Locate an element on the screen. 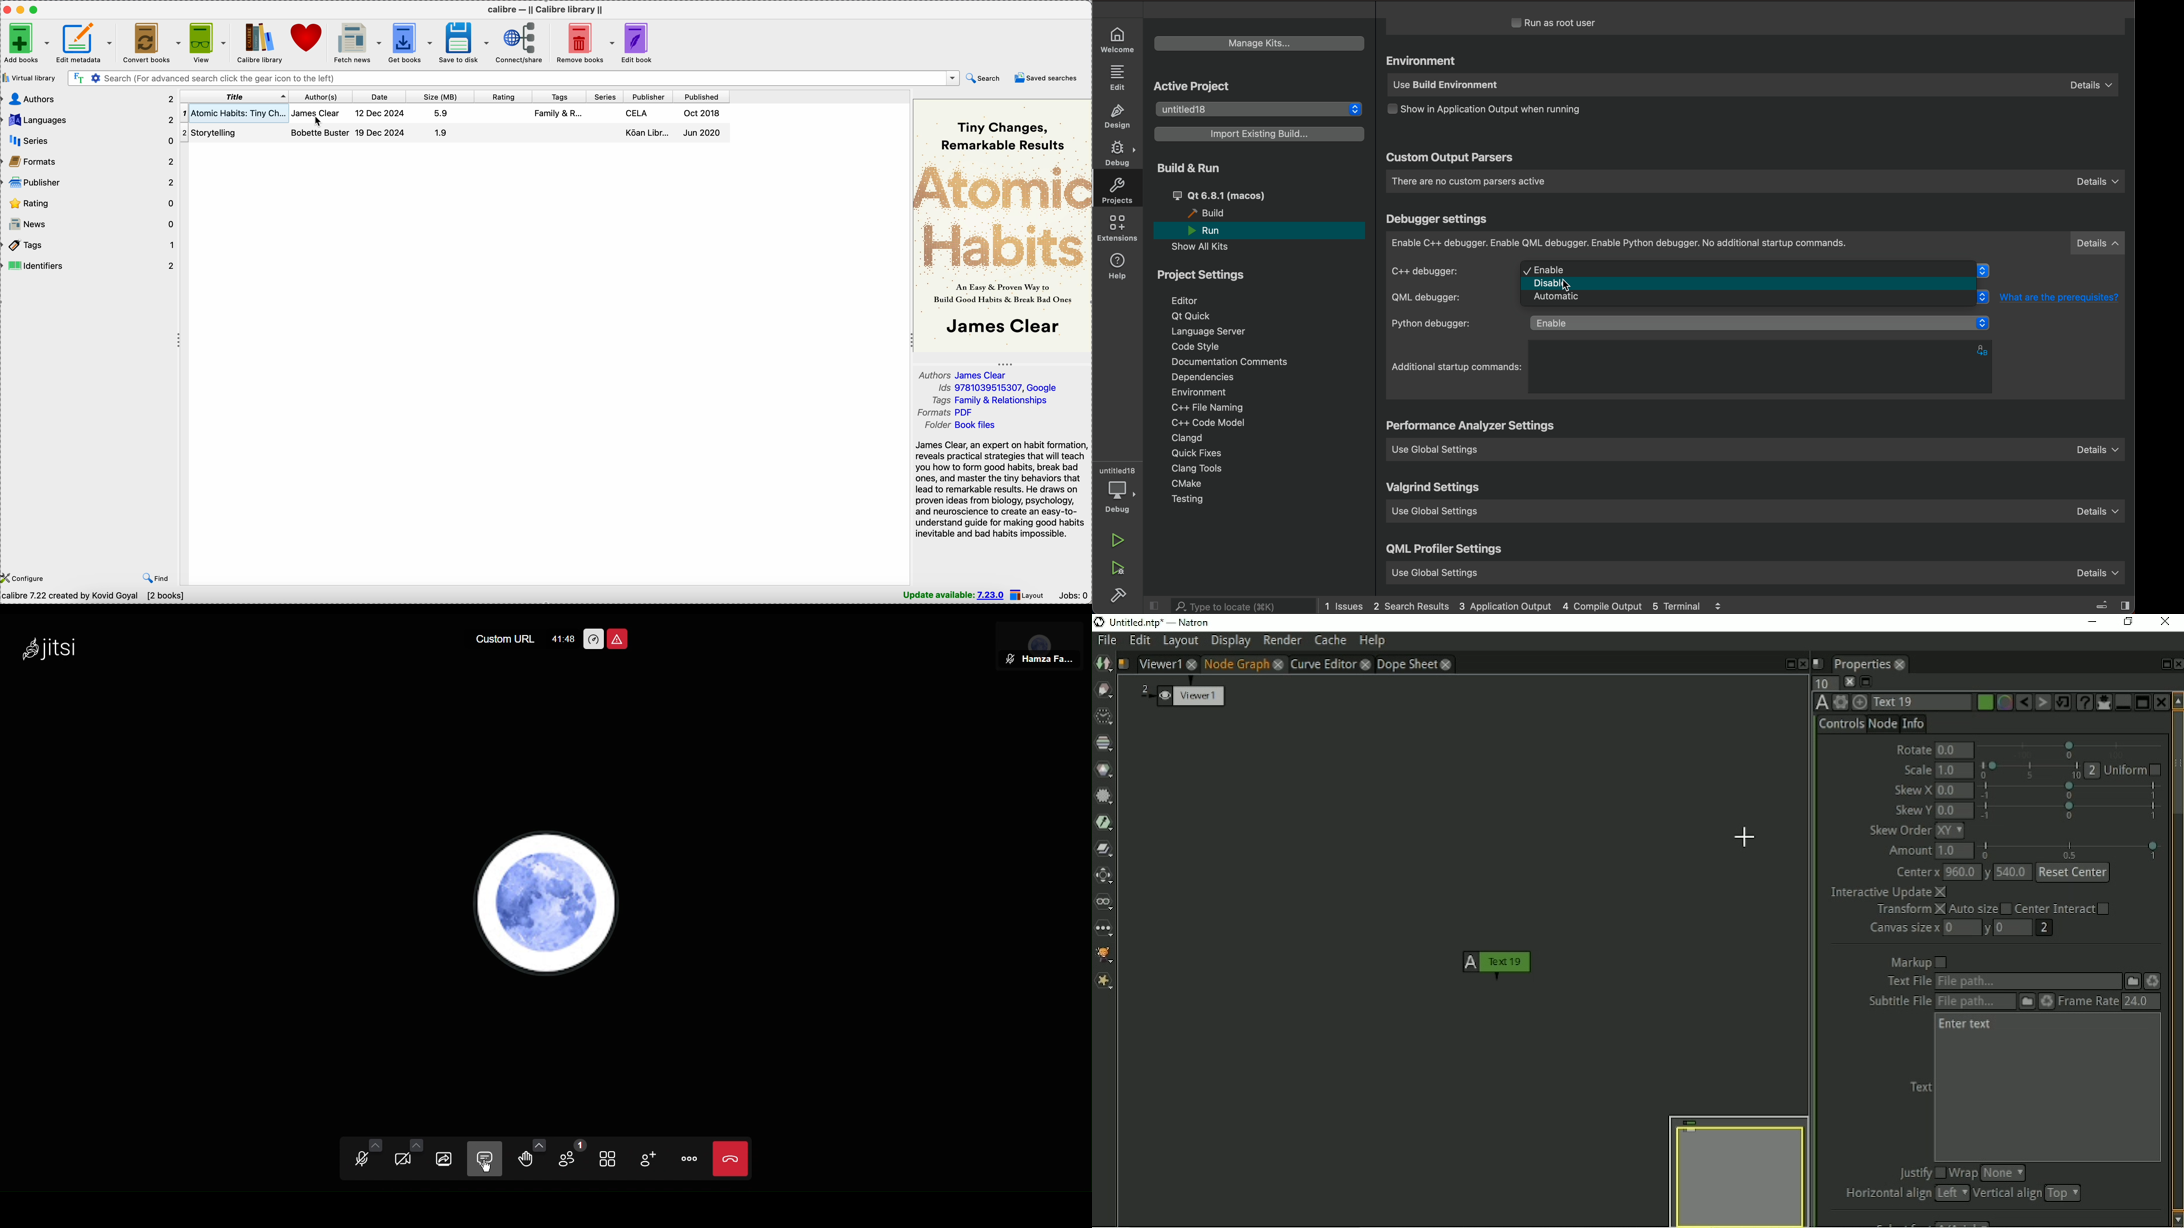  edit metadata is located at coordinates (88, 43).